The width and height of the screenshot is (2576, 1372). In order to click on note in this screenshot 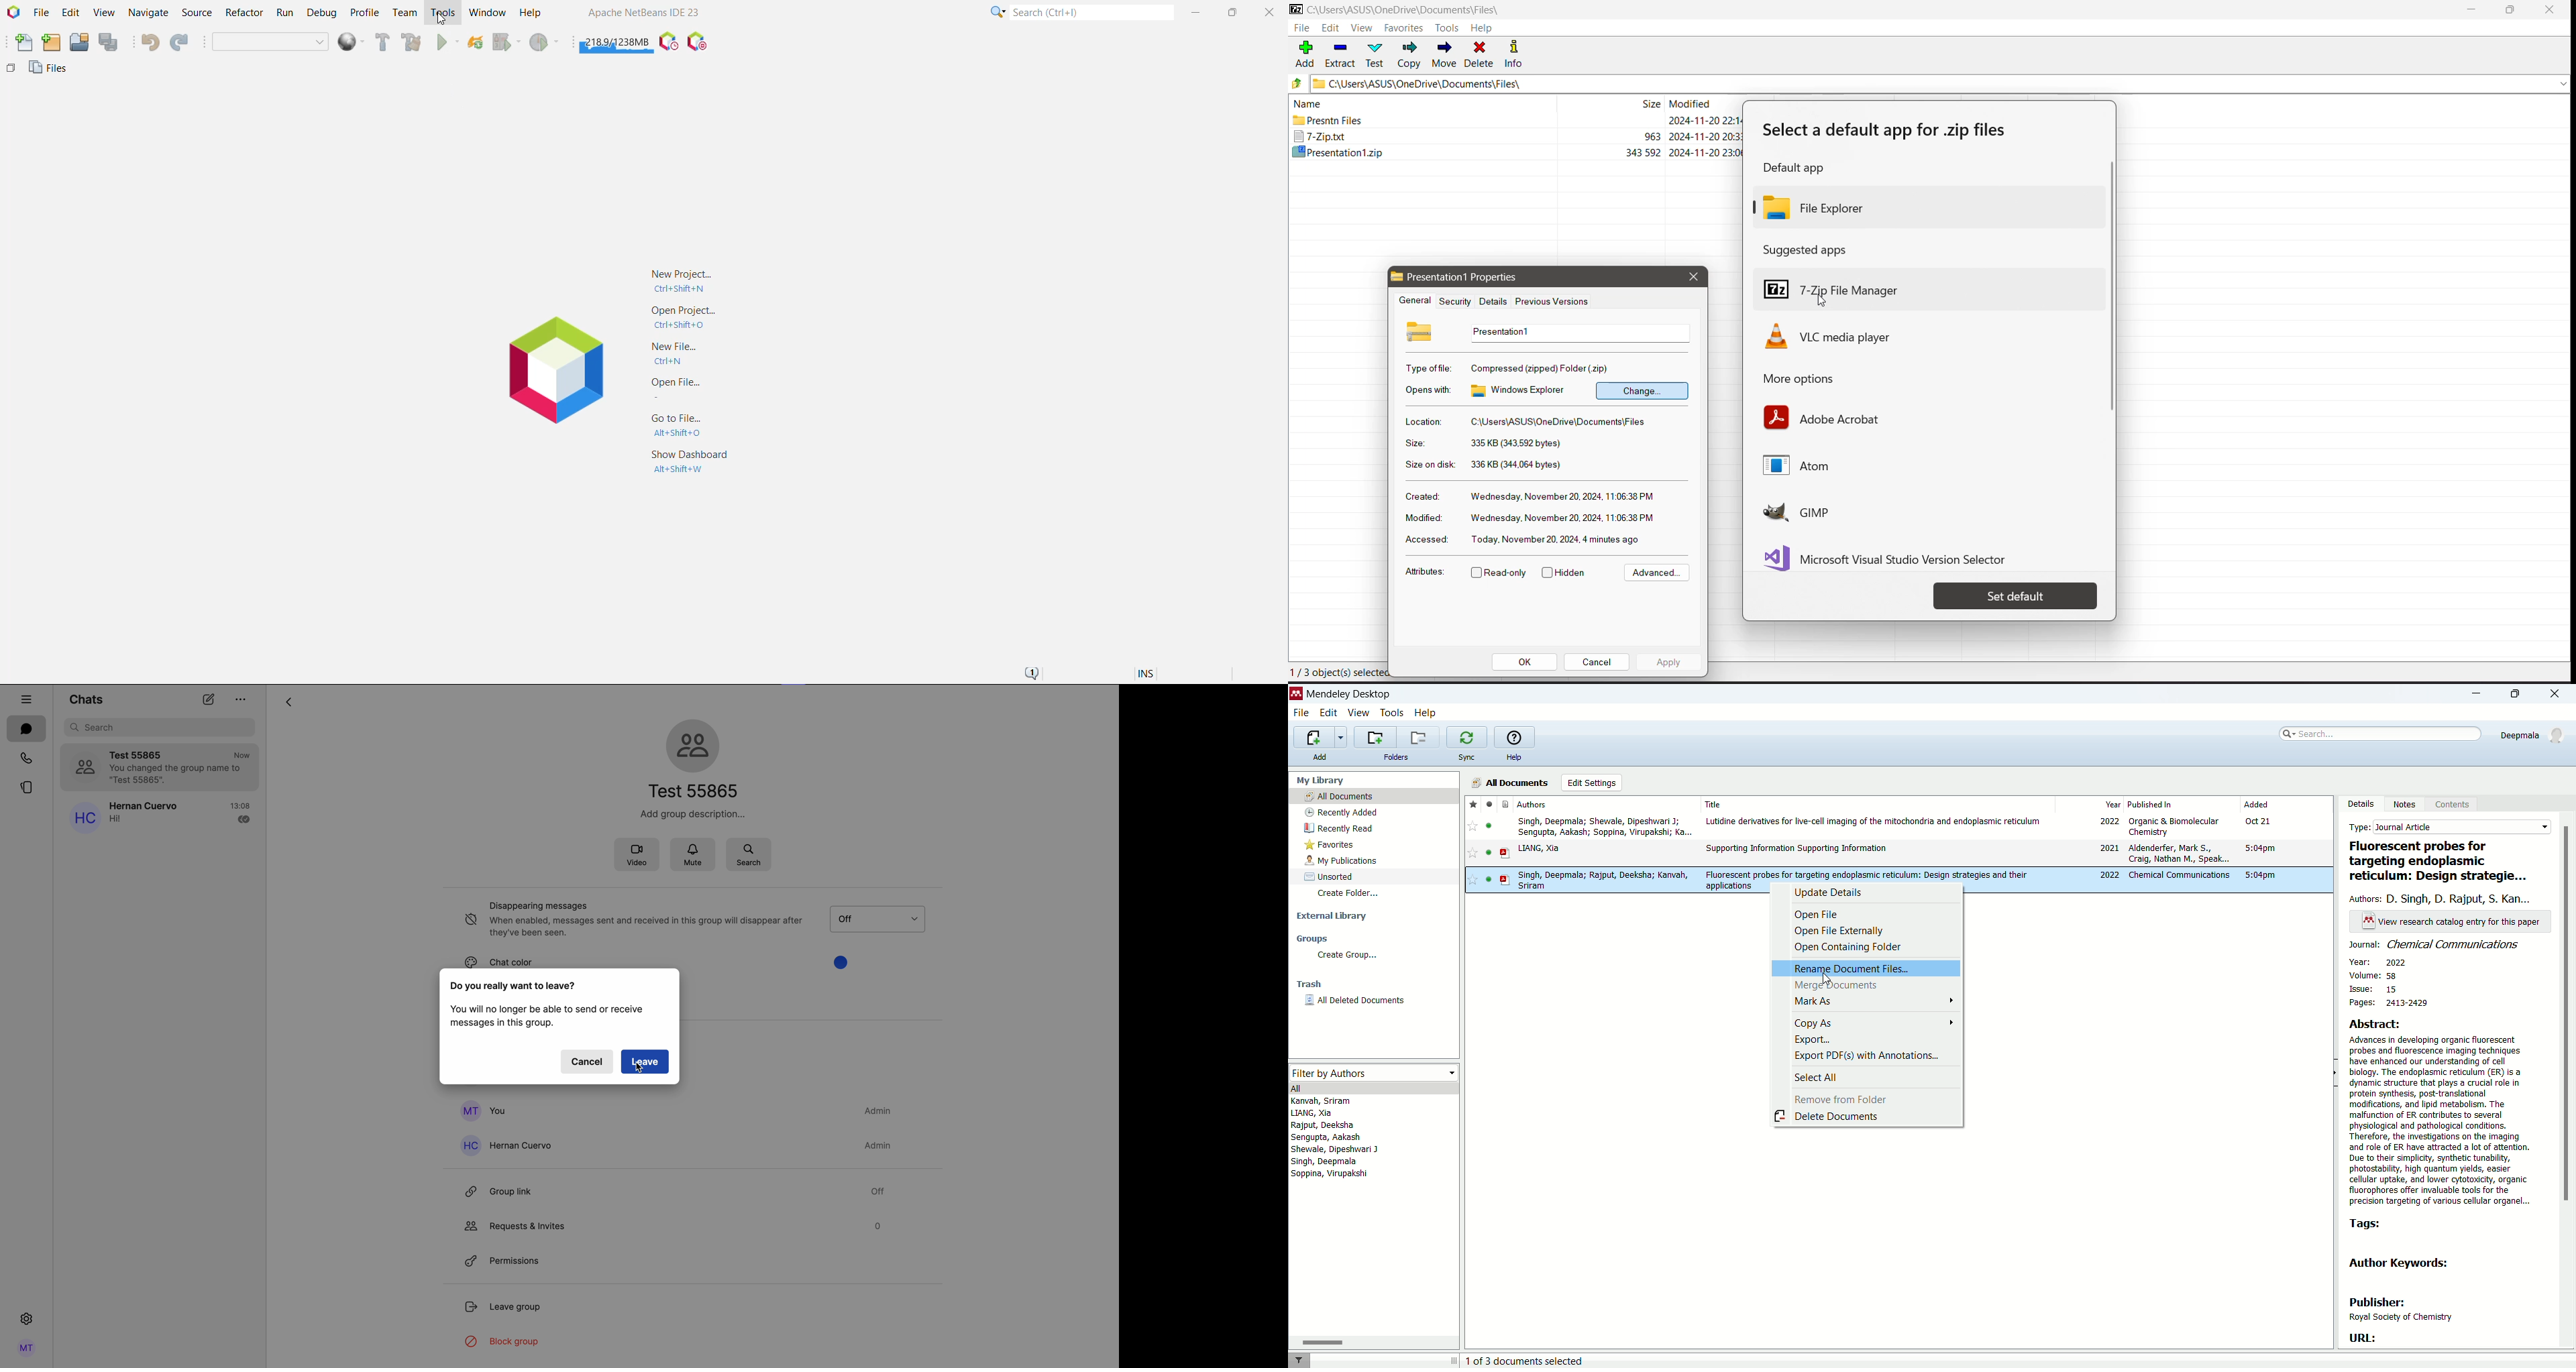, I will do `click(548, 1016)`.